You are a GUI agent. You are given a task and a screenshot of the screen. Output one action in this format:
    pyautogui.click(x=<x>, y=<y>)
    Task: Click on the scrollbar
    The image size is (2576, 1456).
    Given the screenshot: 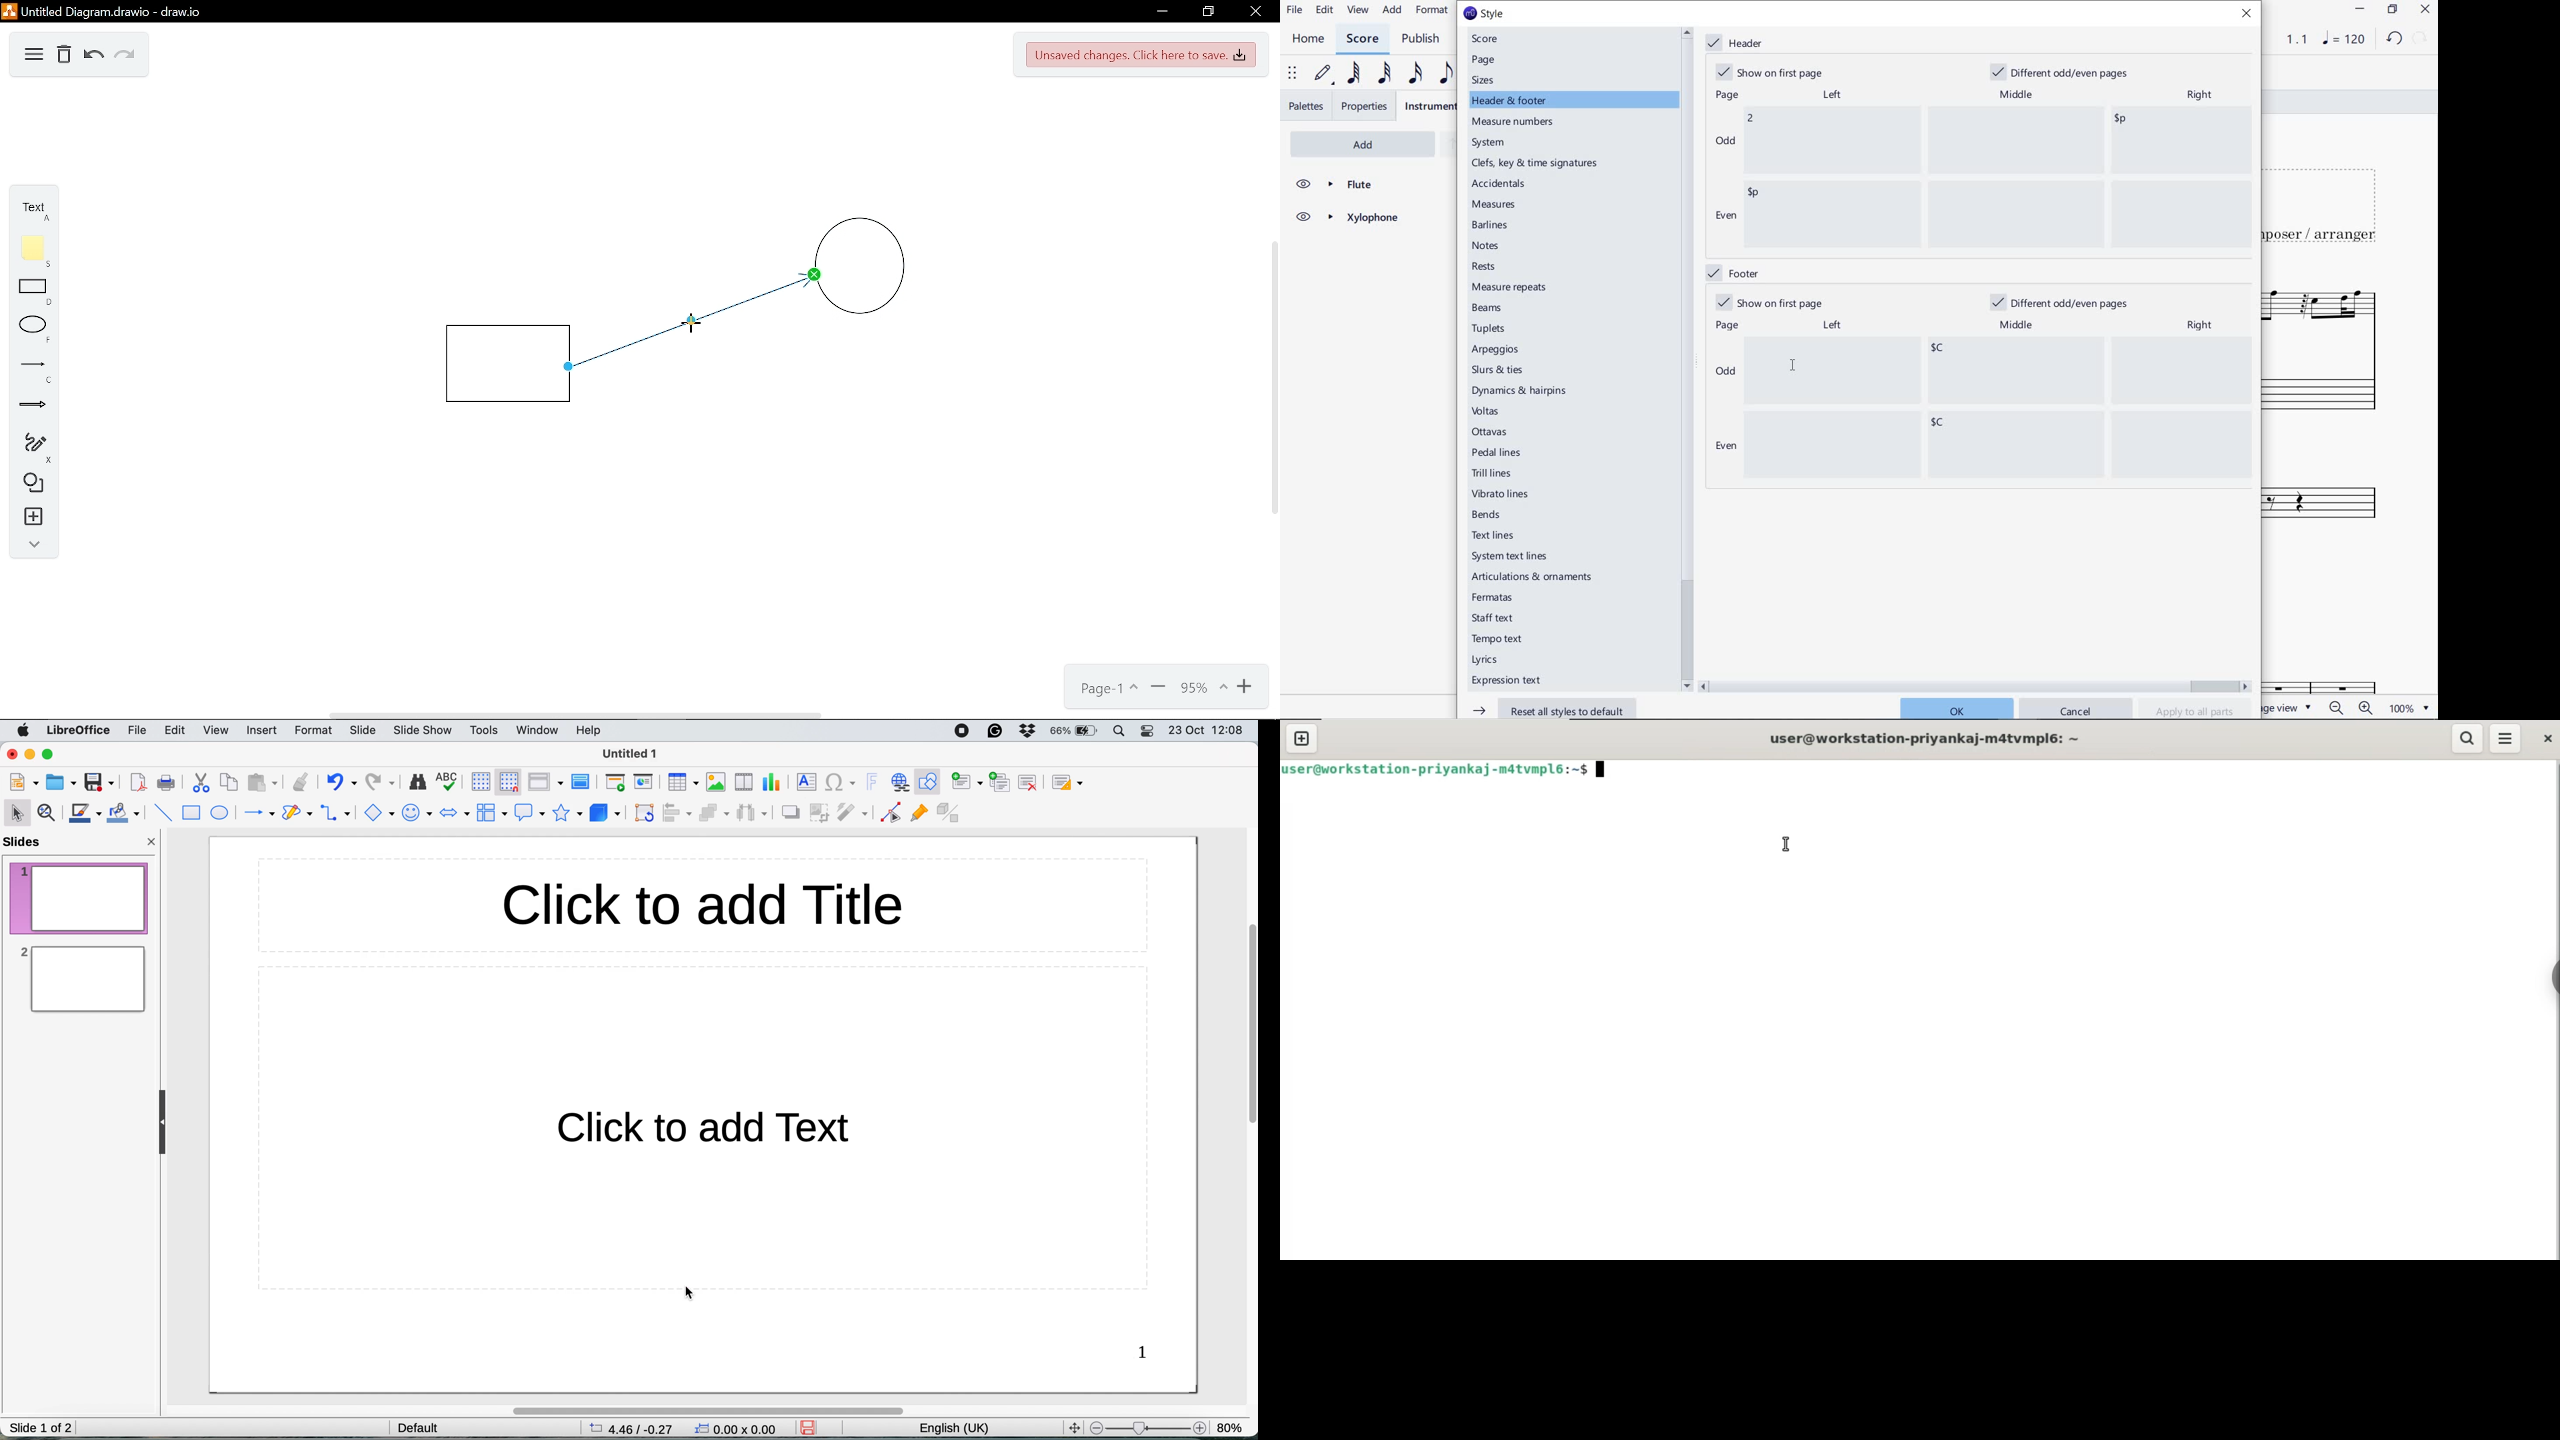 What is the action you would take?
    pyautogui.click(x=1976, y=685)
    